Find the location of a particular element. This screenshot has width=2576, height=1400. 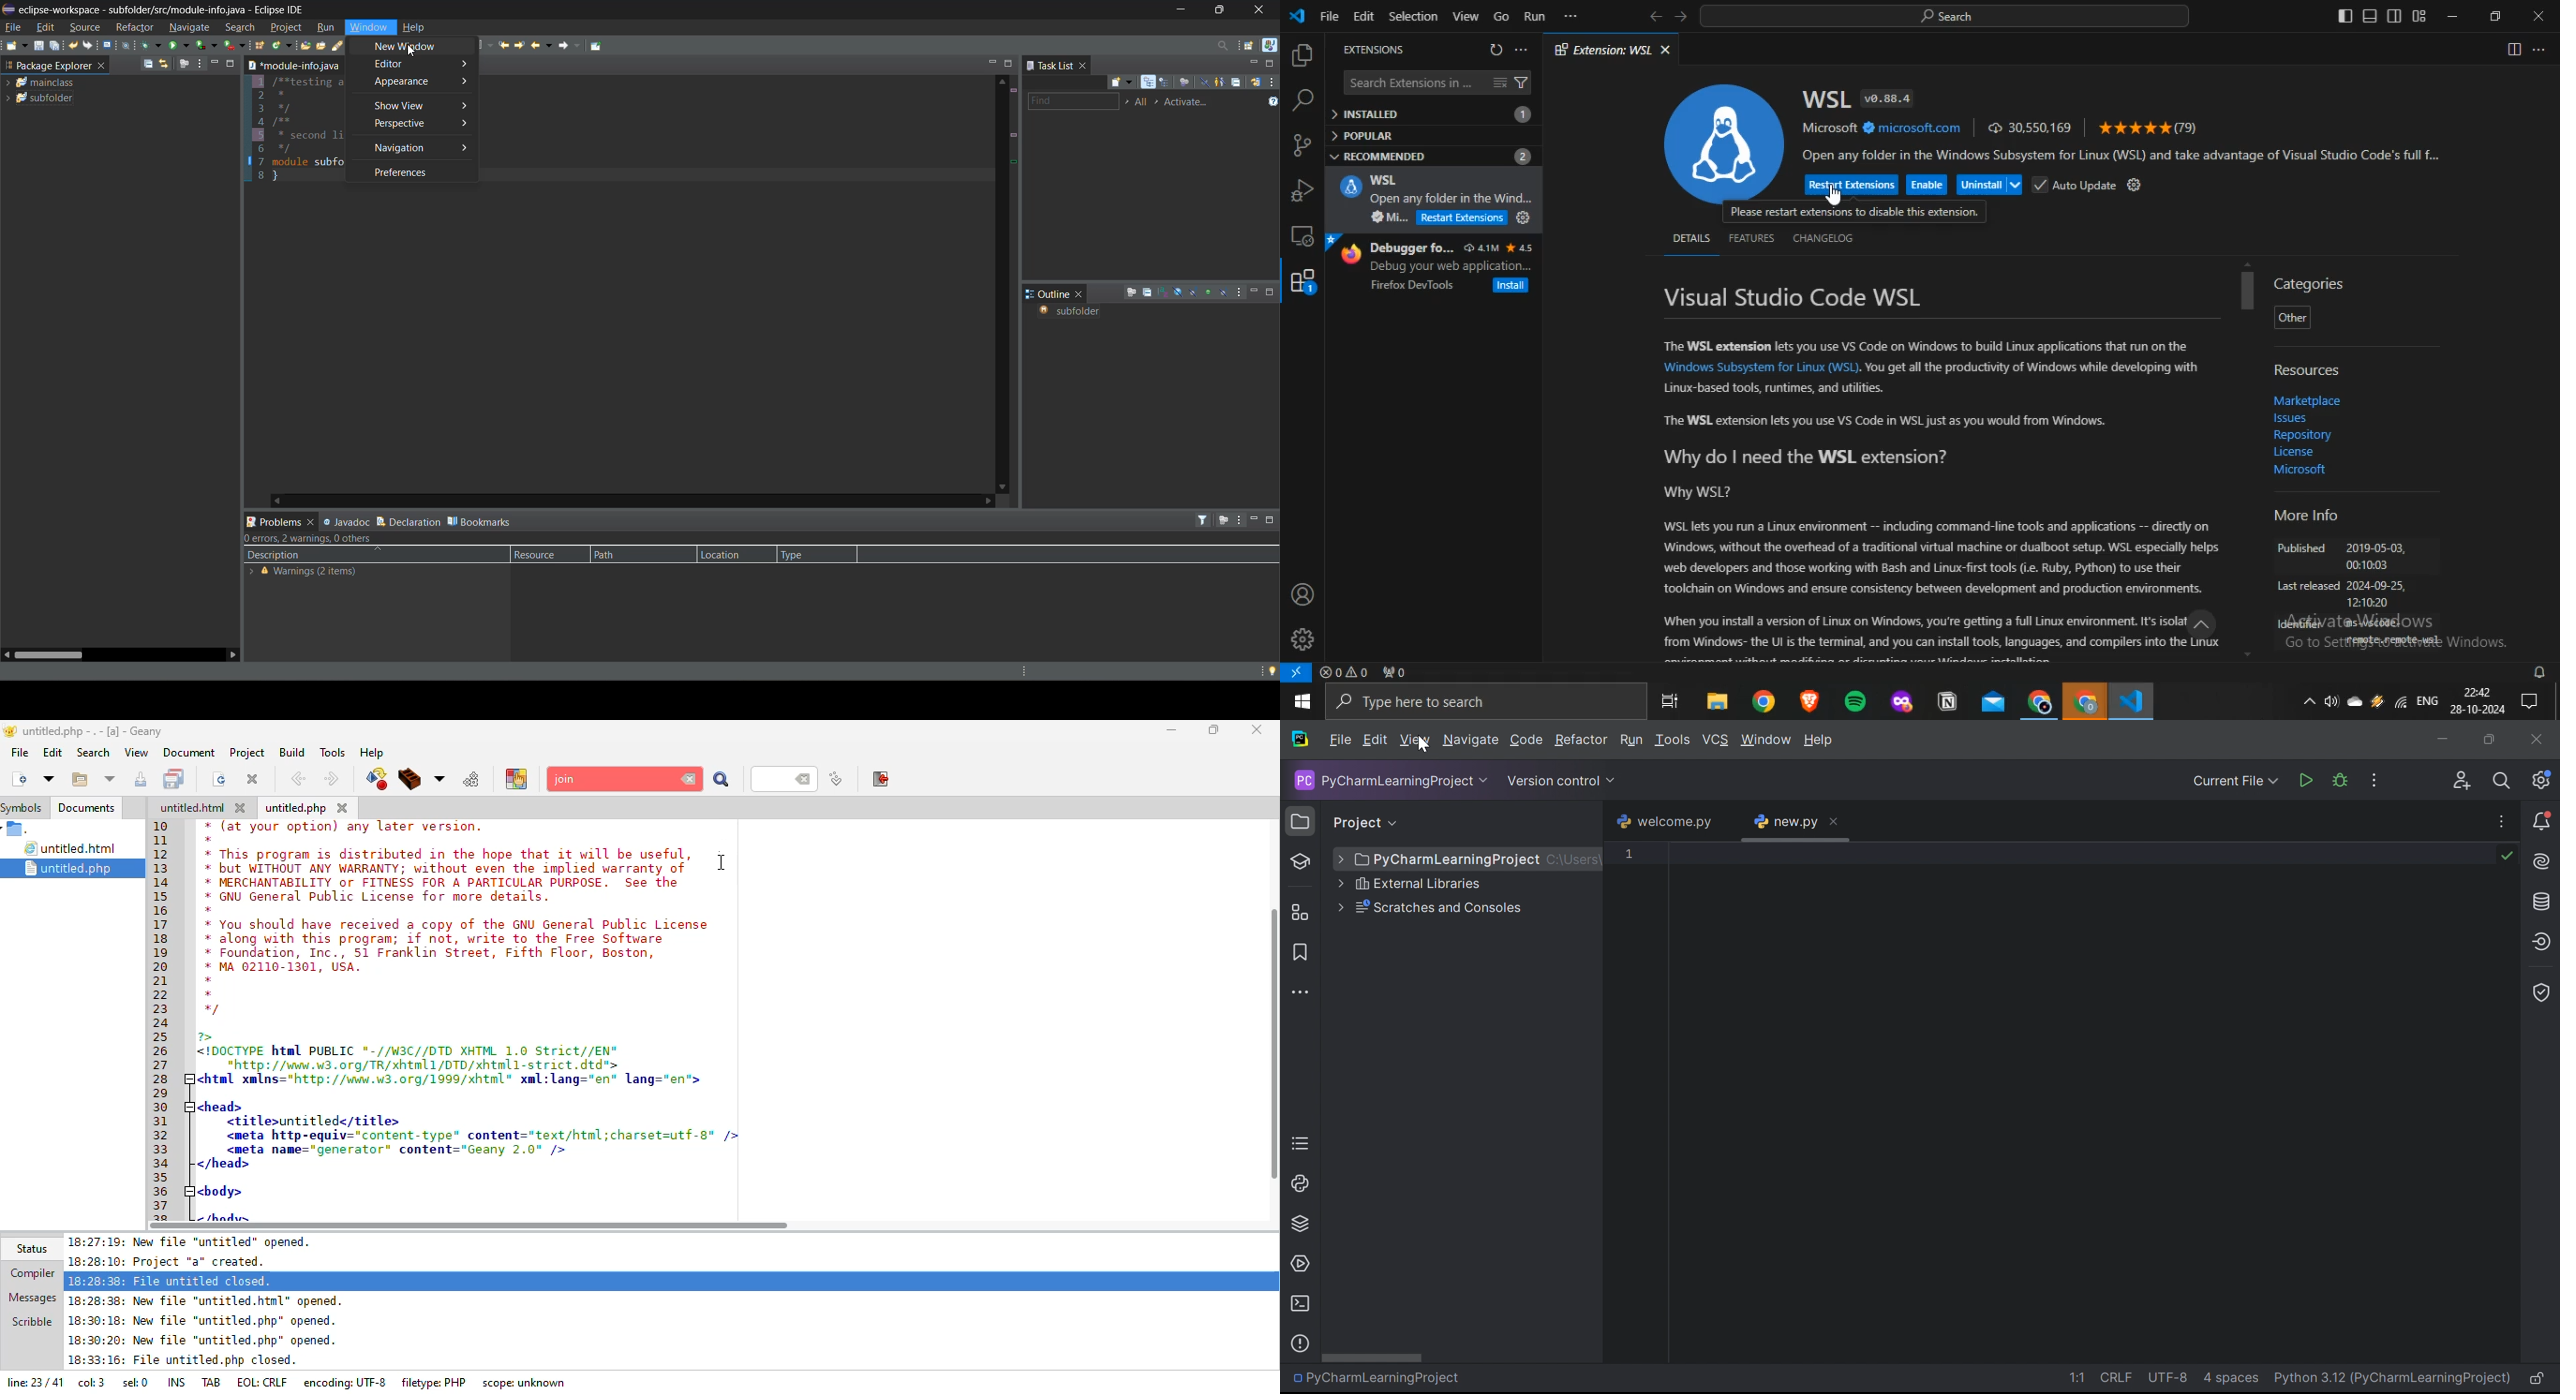

AI assistant is located at coordinates (2543, 861).